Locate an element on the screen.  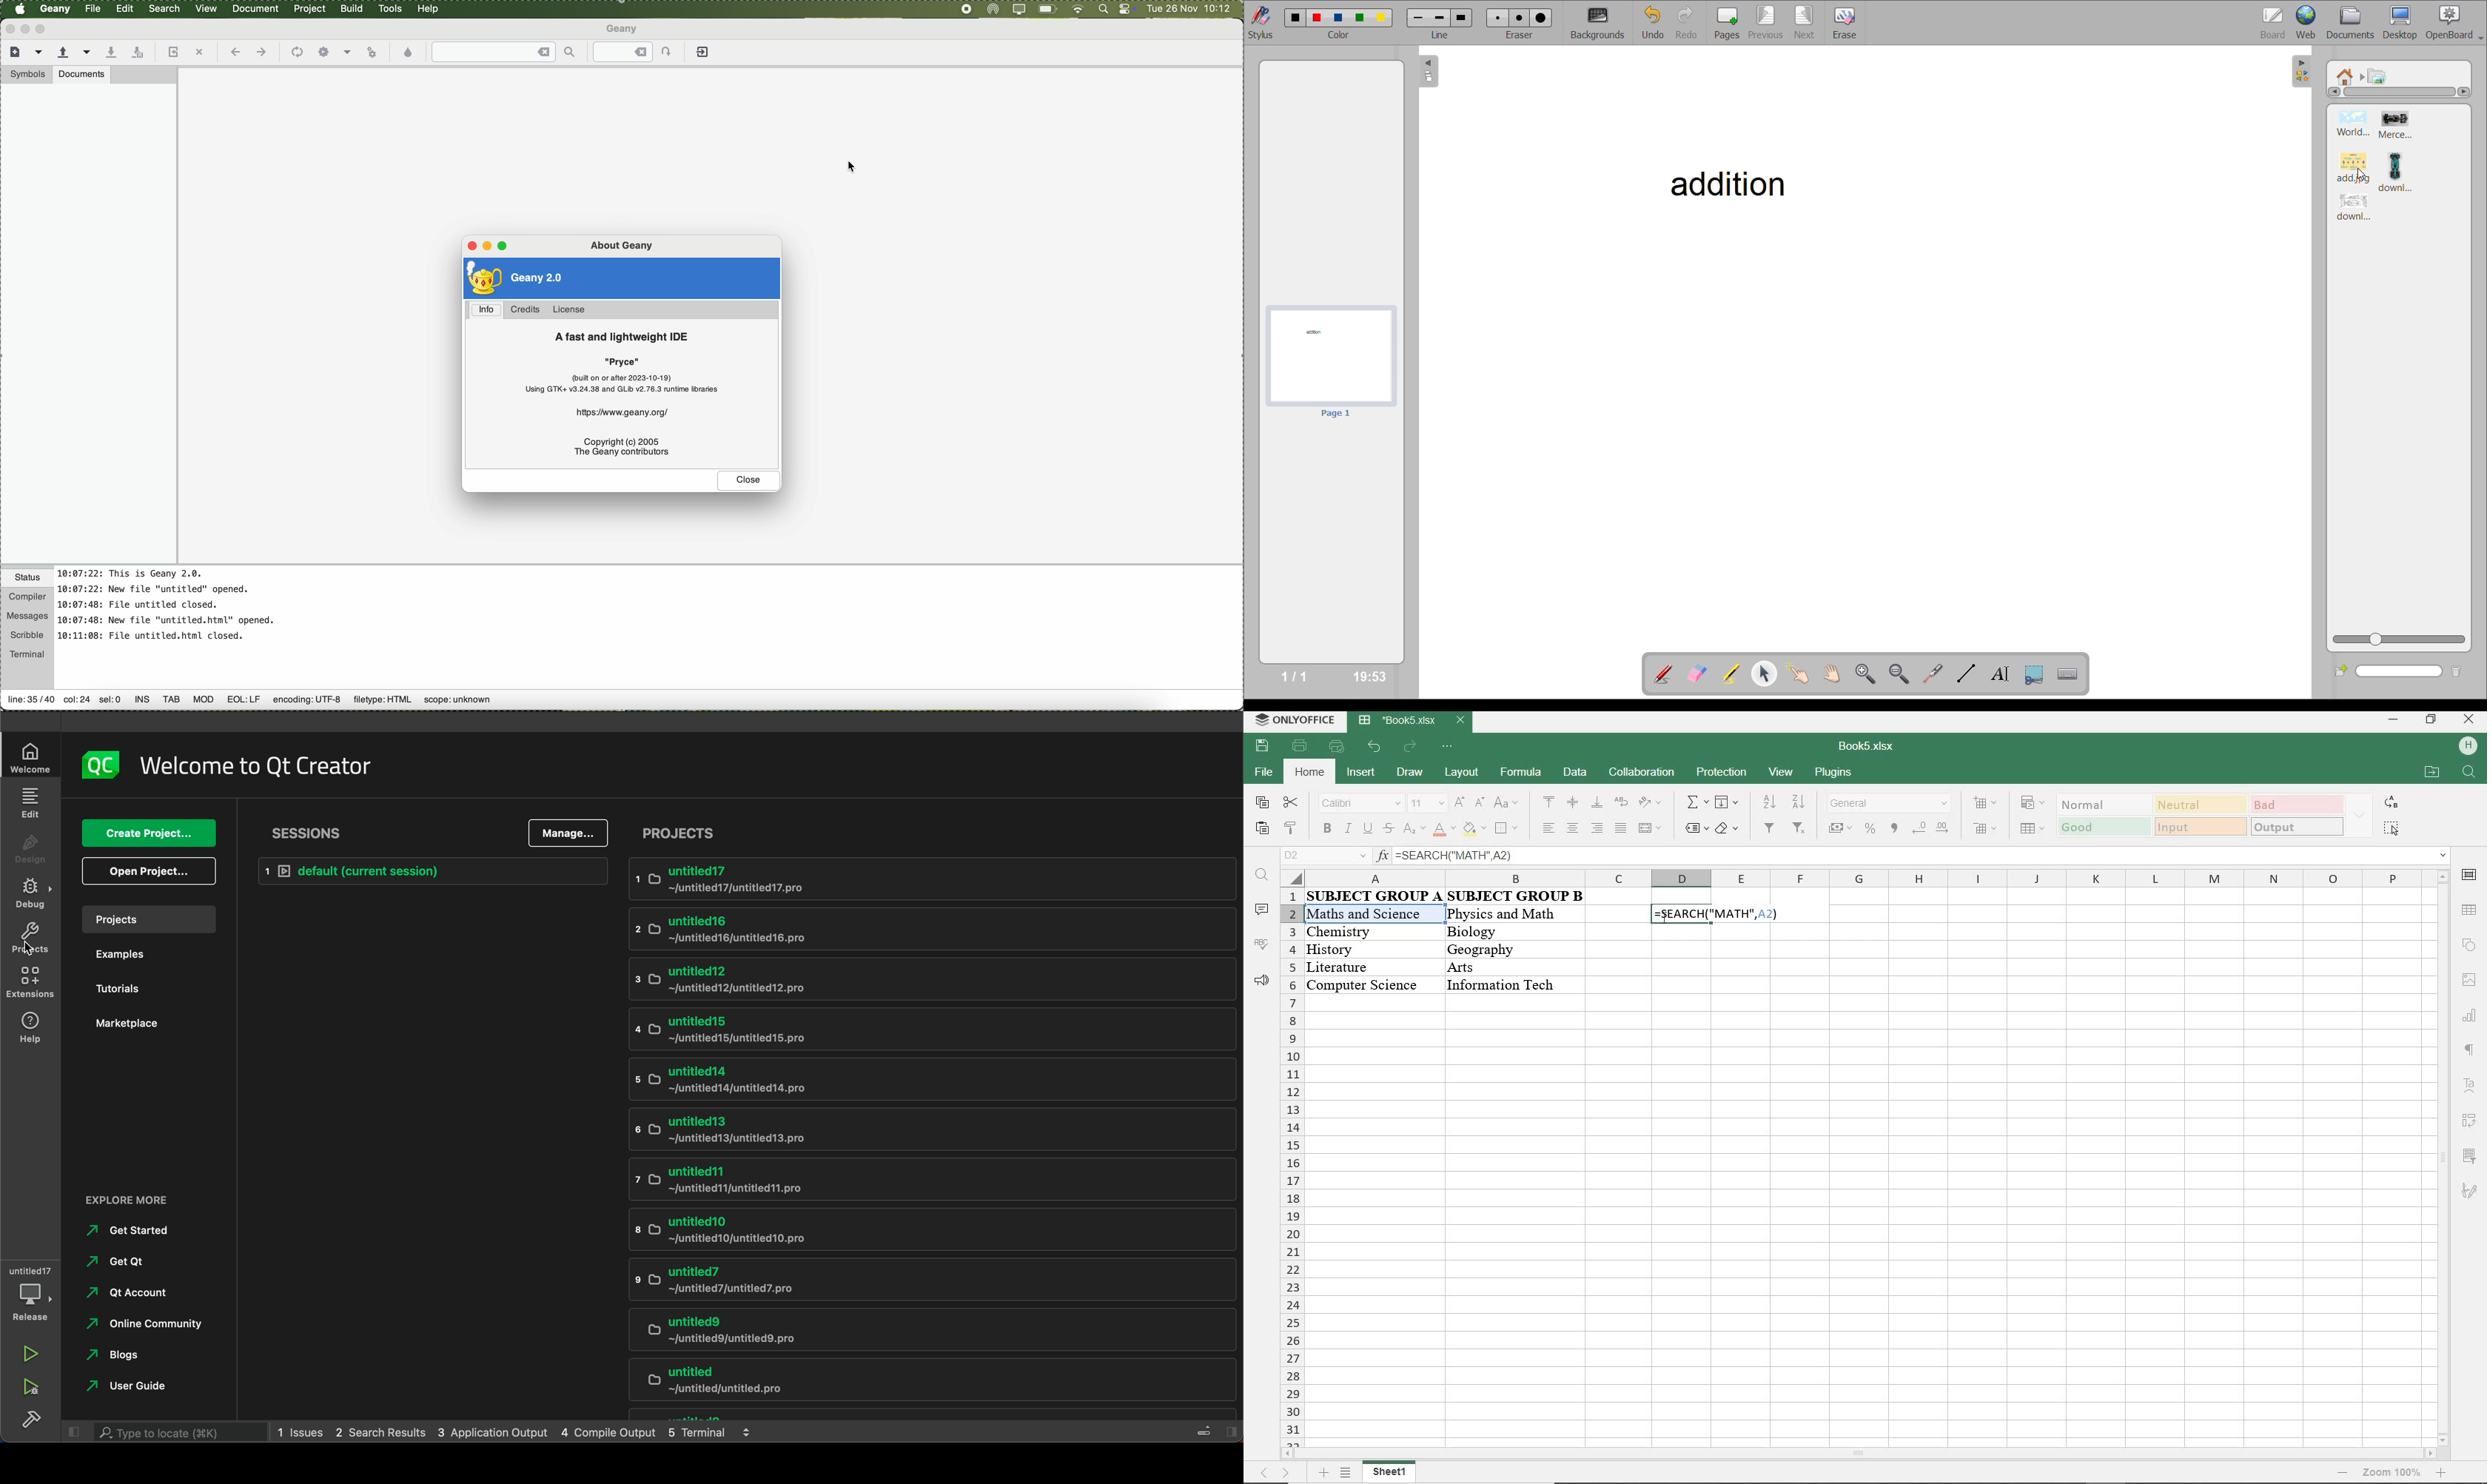
increment font size is located at coordinates (1457, 804).